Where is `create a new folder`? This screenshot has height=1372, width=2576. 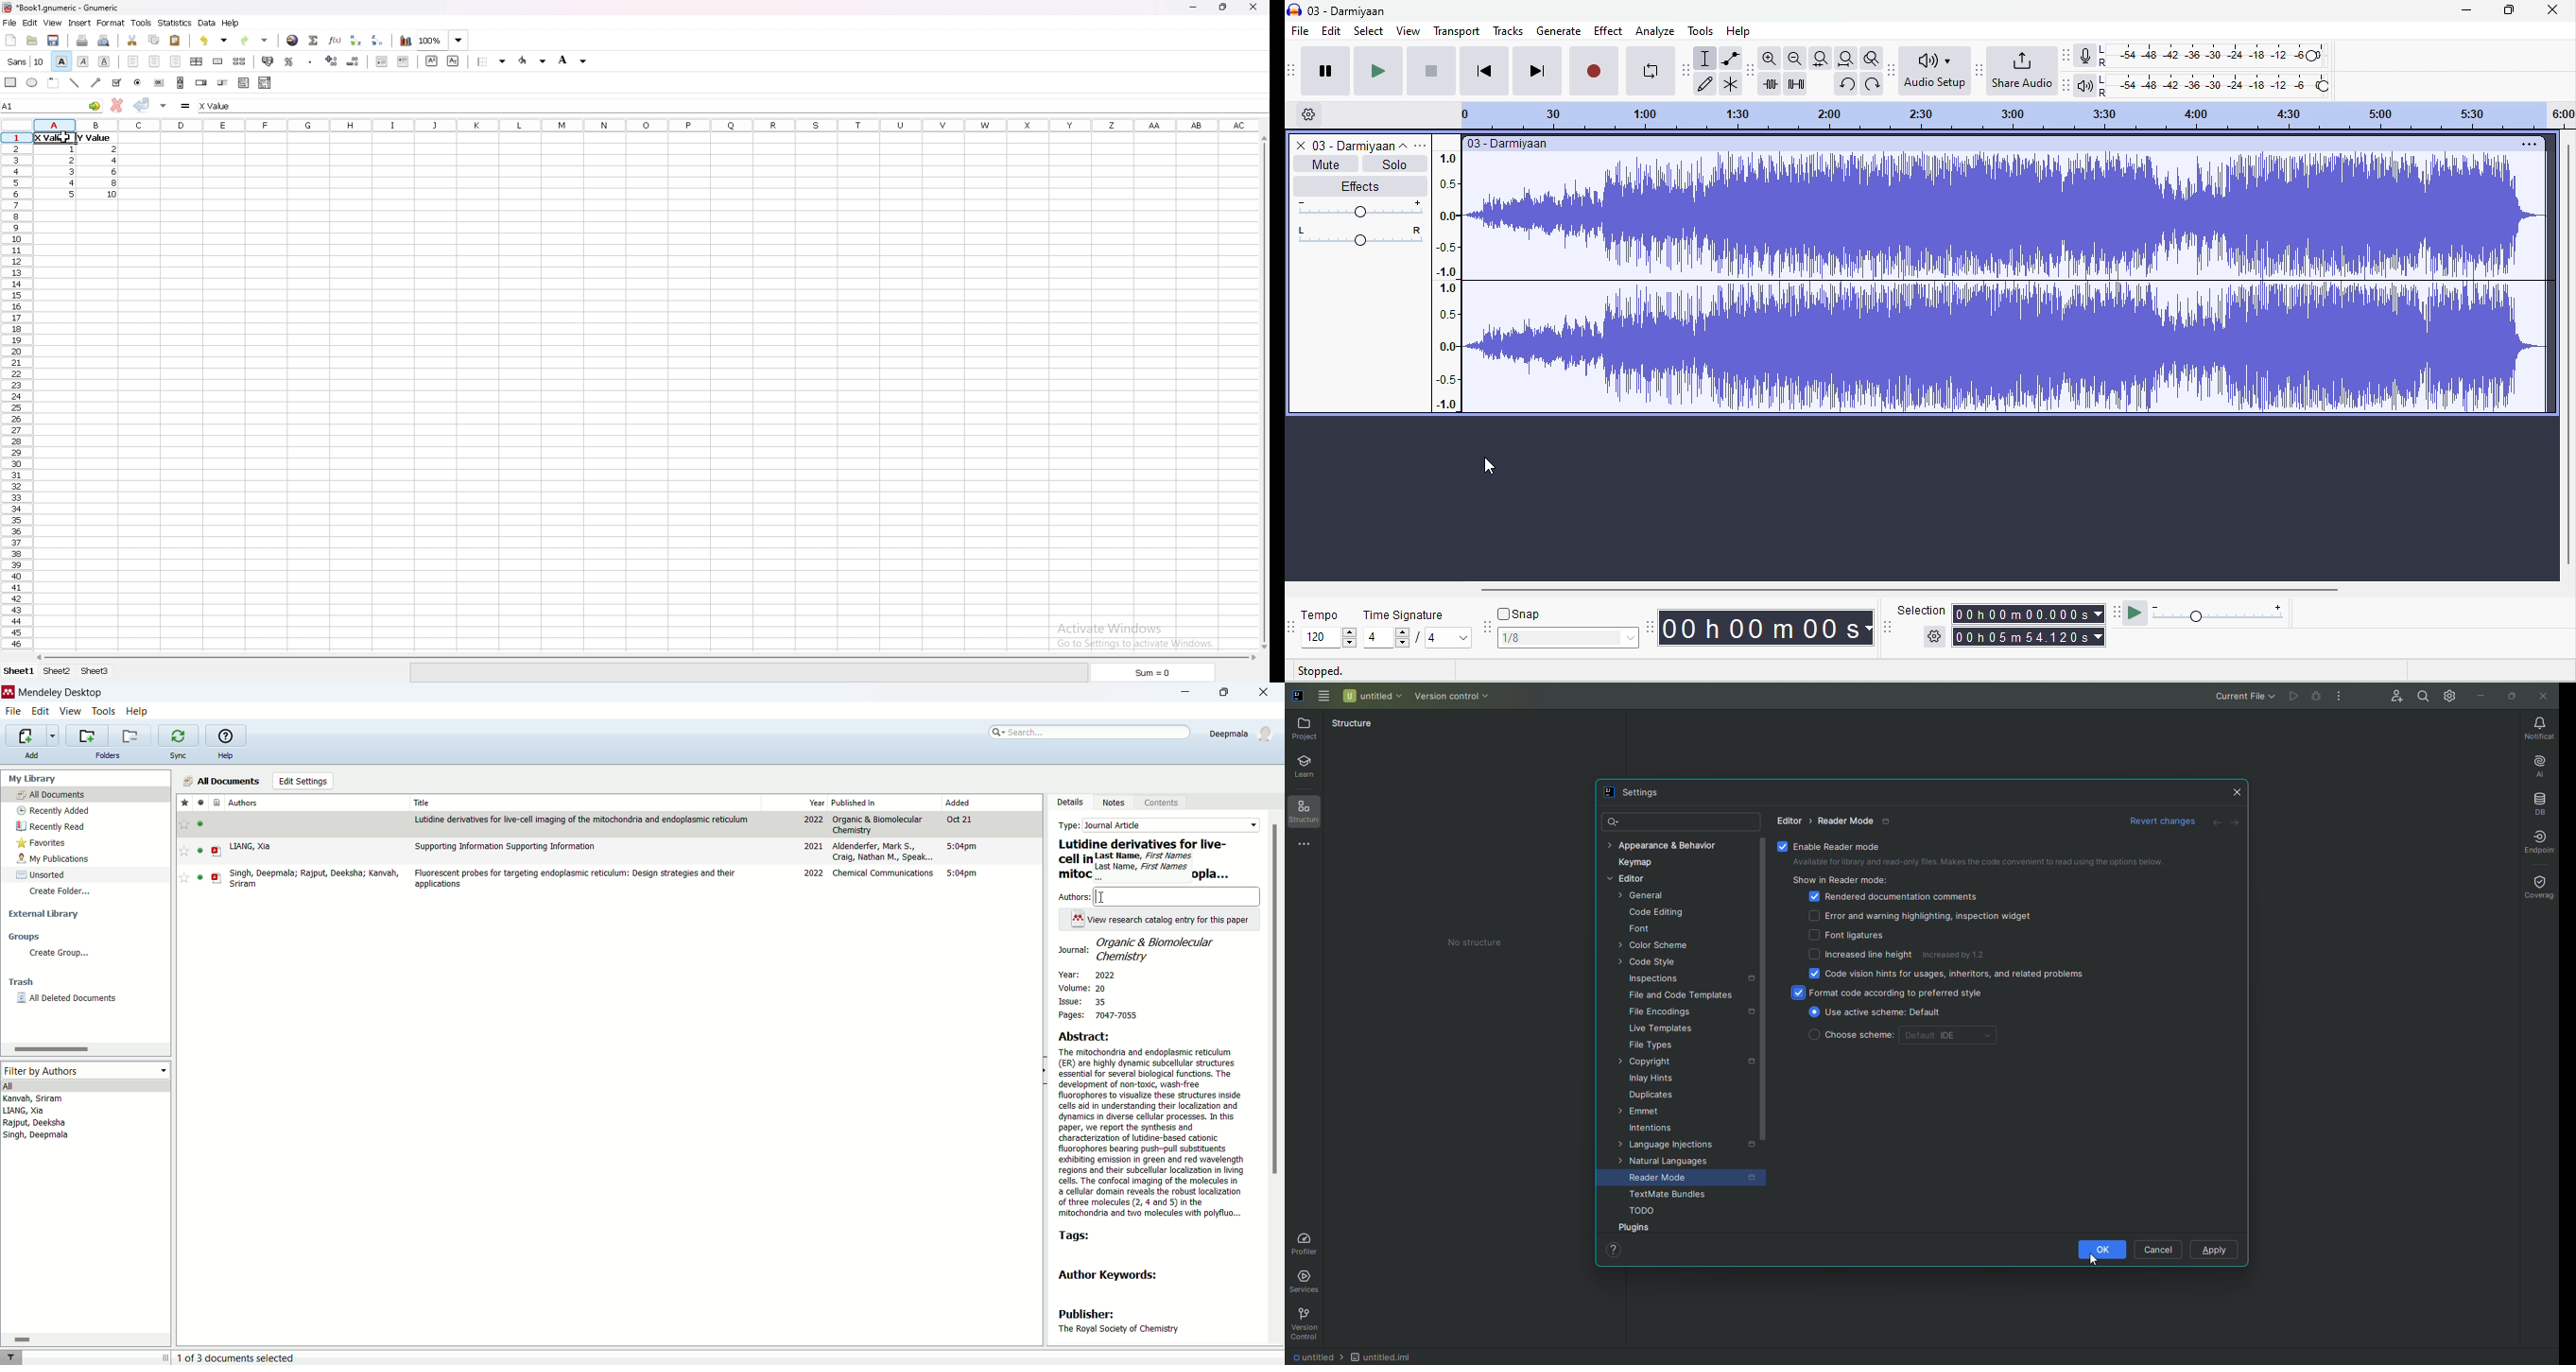
create a new folder is located at coordinates (88, 736).